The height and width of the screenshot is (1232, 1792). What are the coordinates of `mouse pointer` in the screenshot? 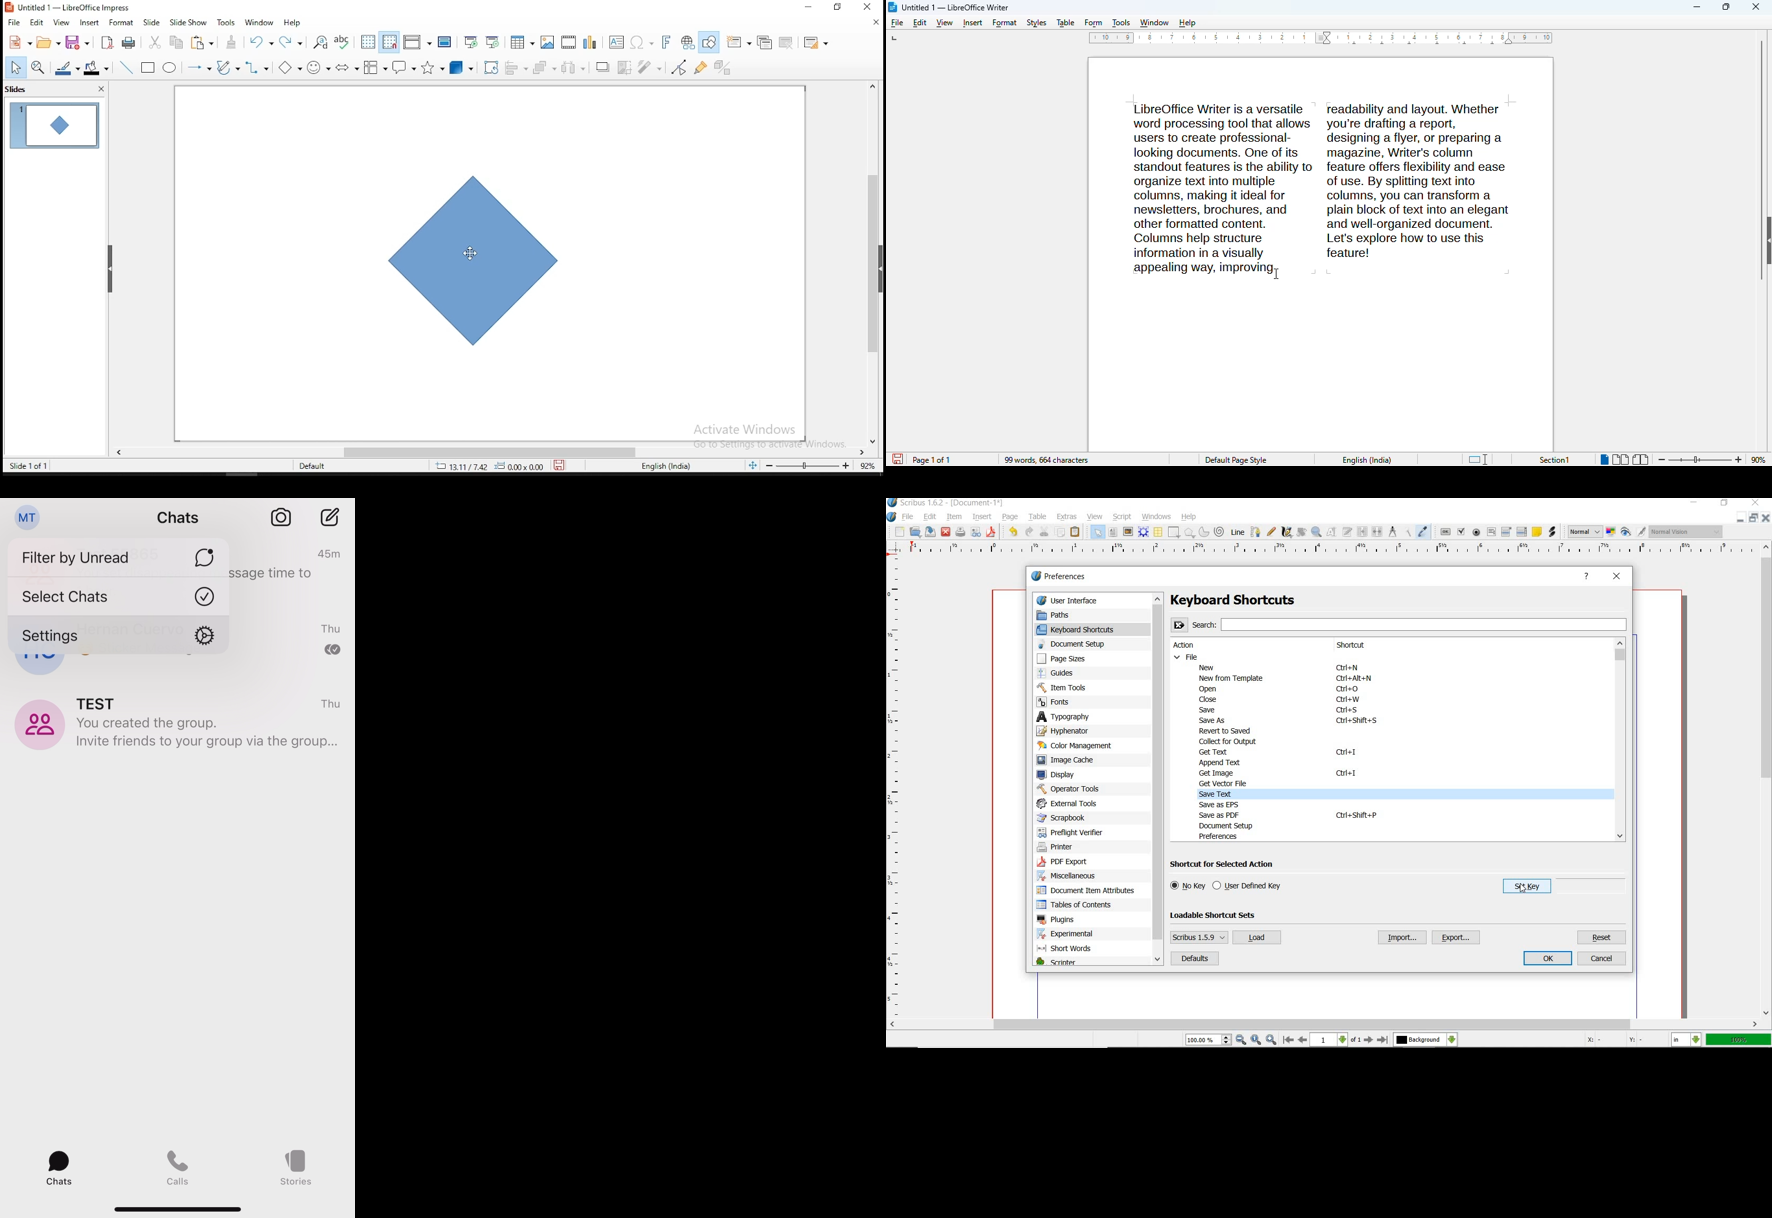 It's located at (1523, 887).